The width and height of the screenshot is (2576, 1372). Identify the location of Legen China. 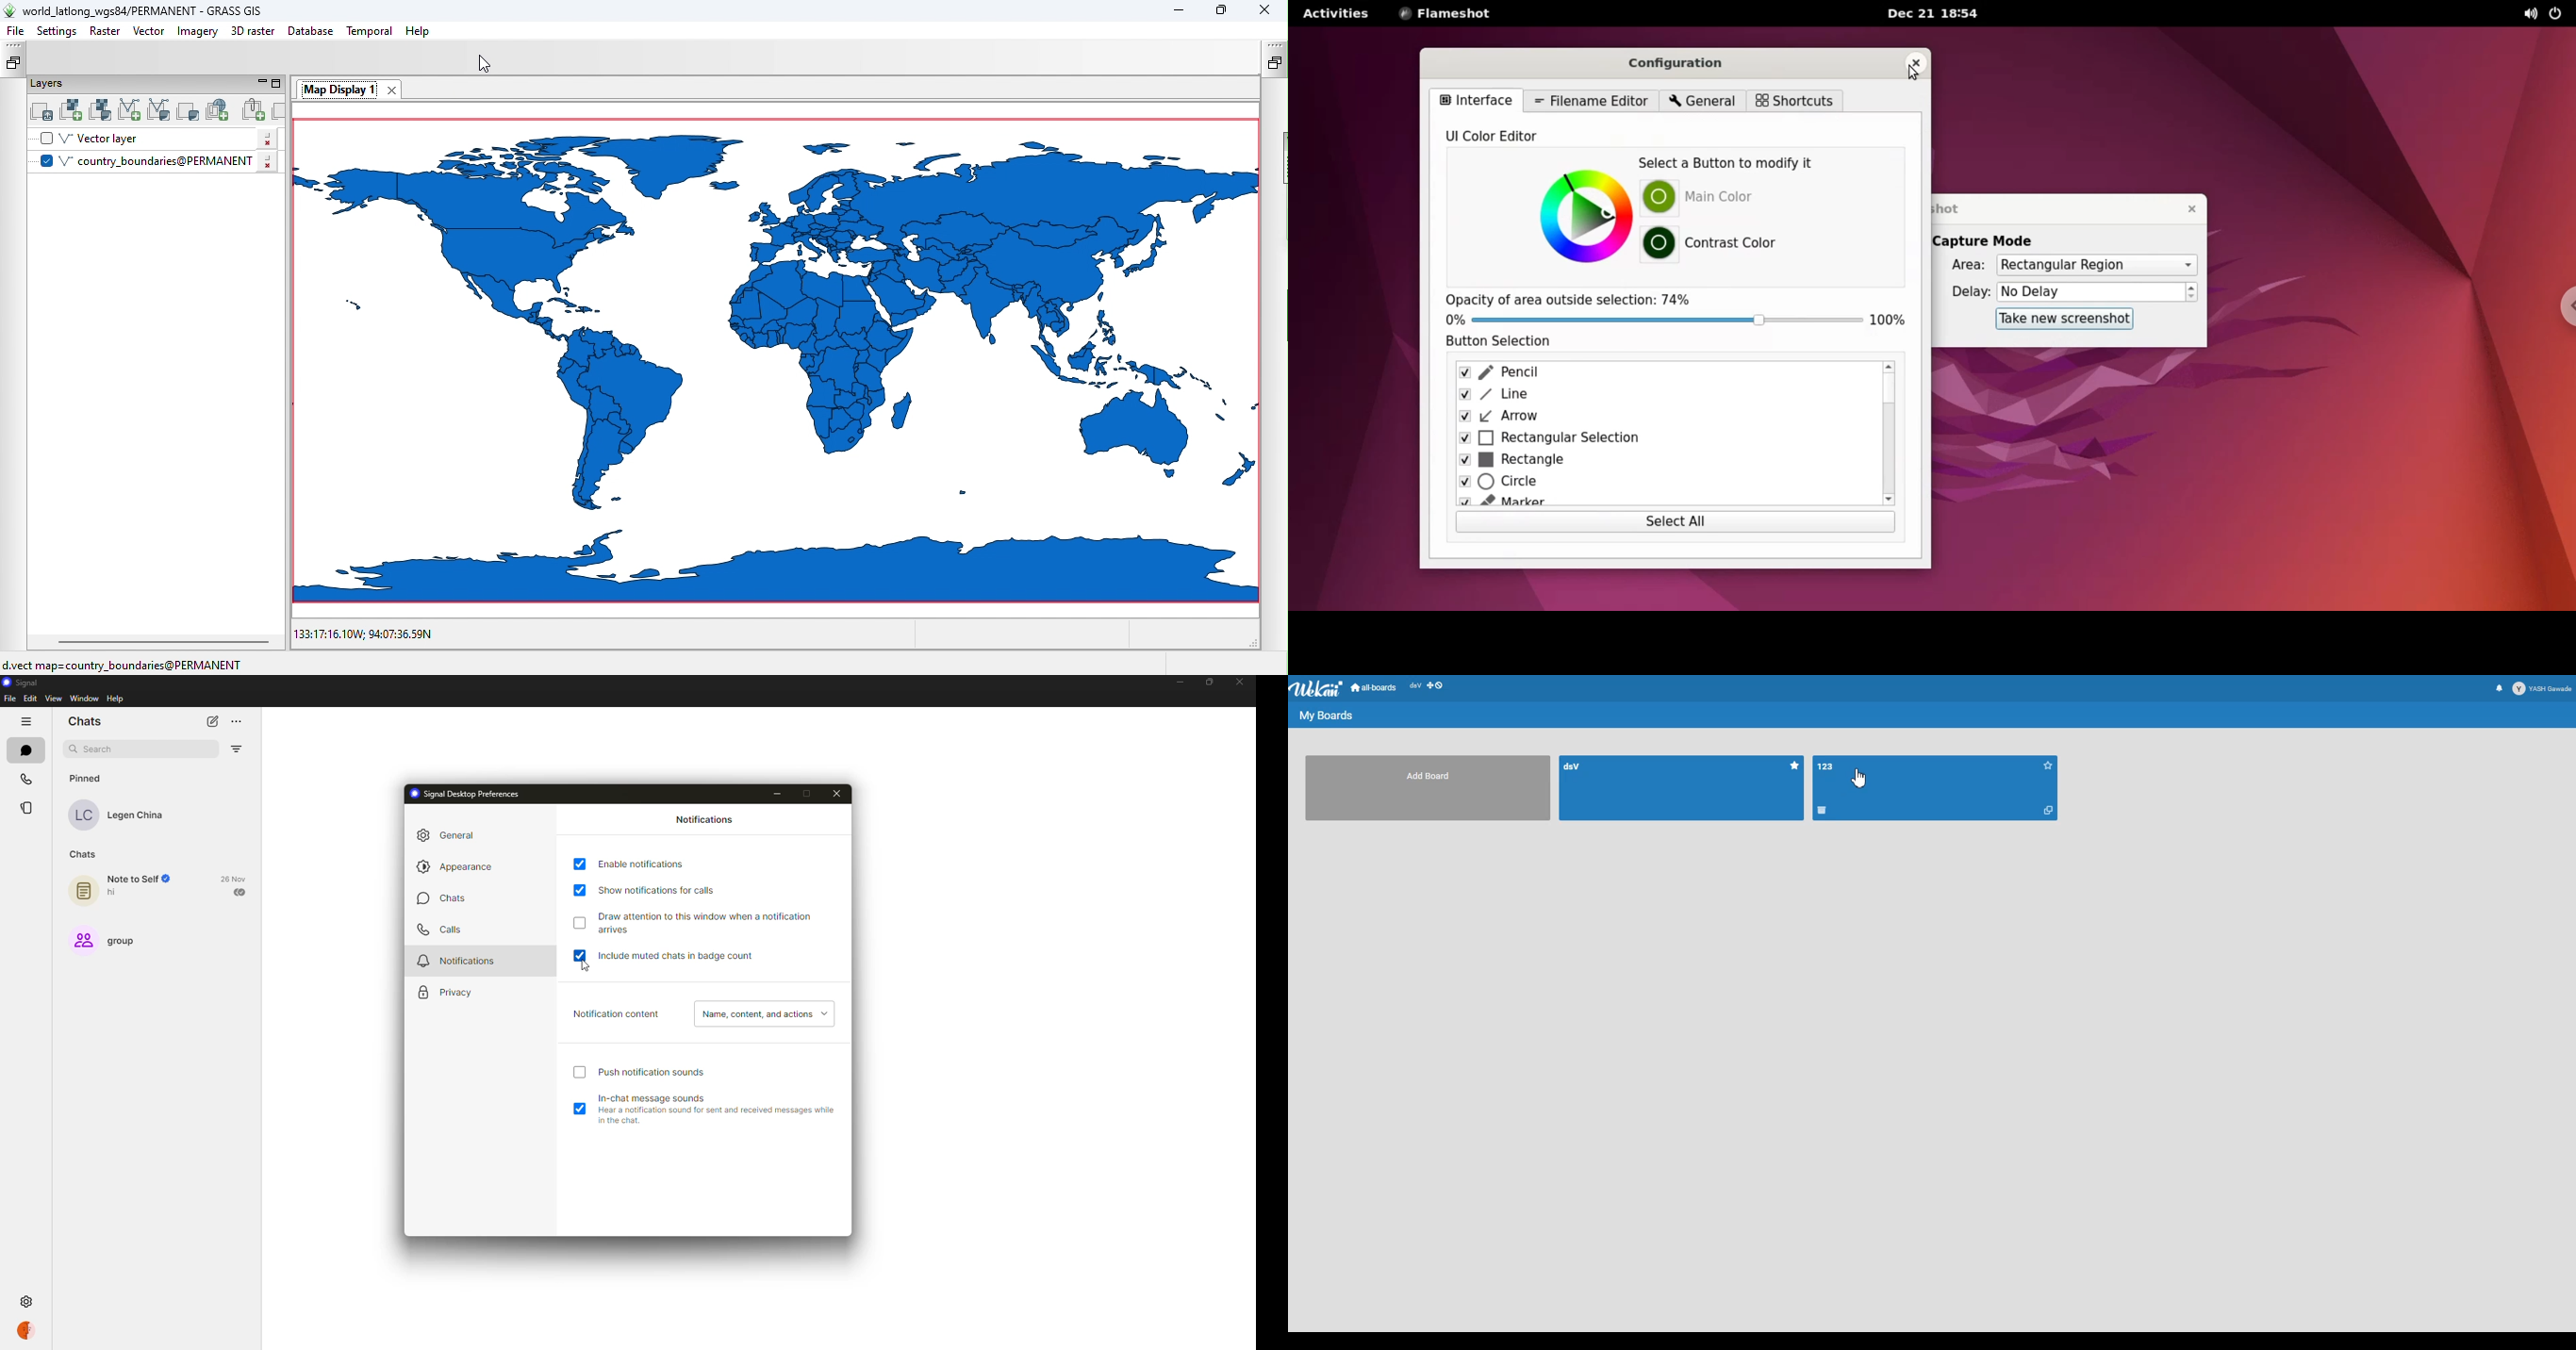
(137, 816).